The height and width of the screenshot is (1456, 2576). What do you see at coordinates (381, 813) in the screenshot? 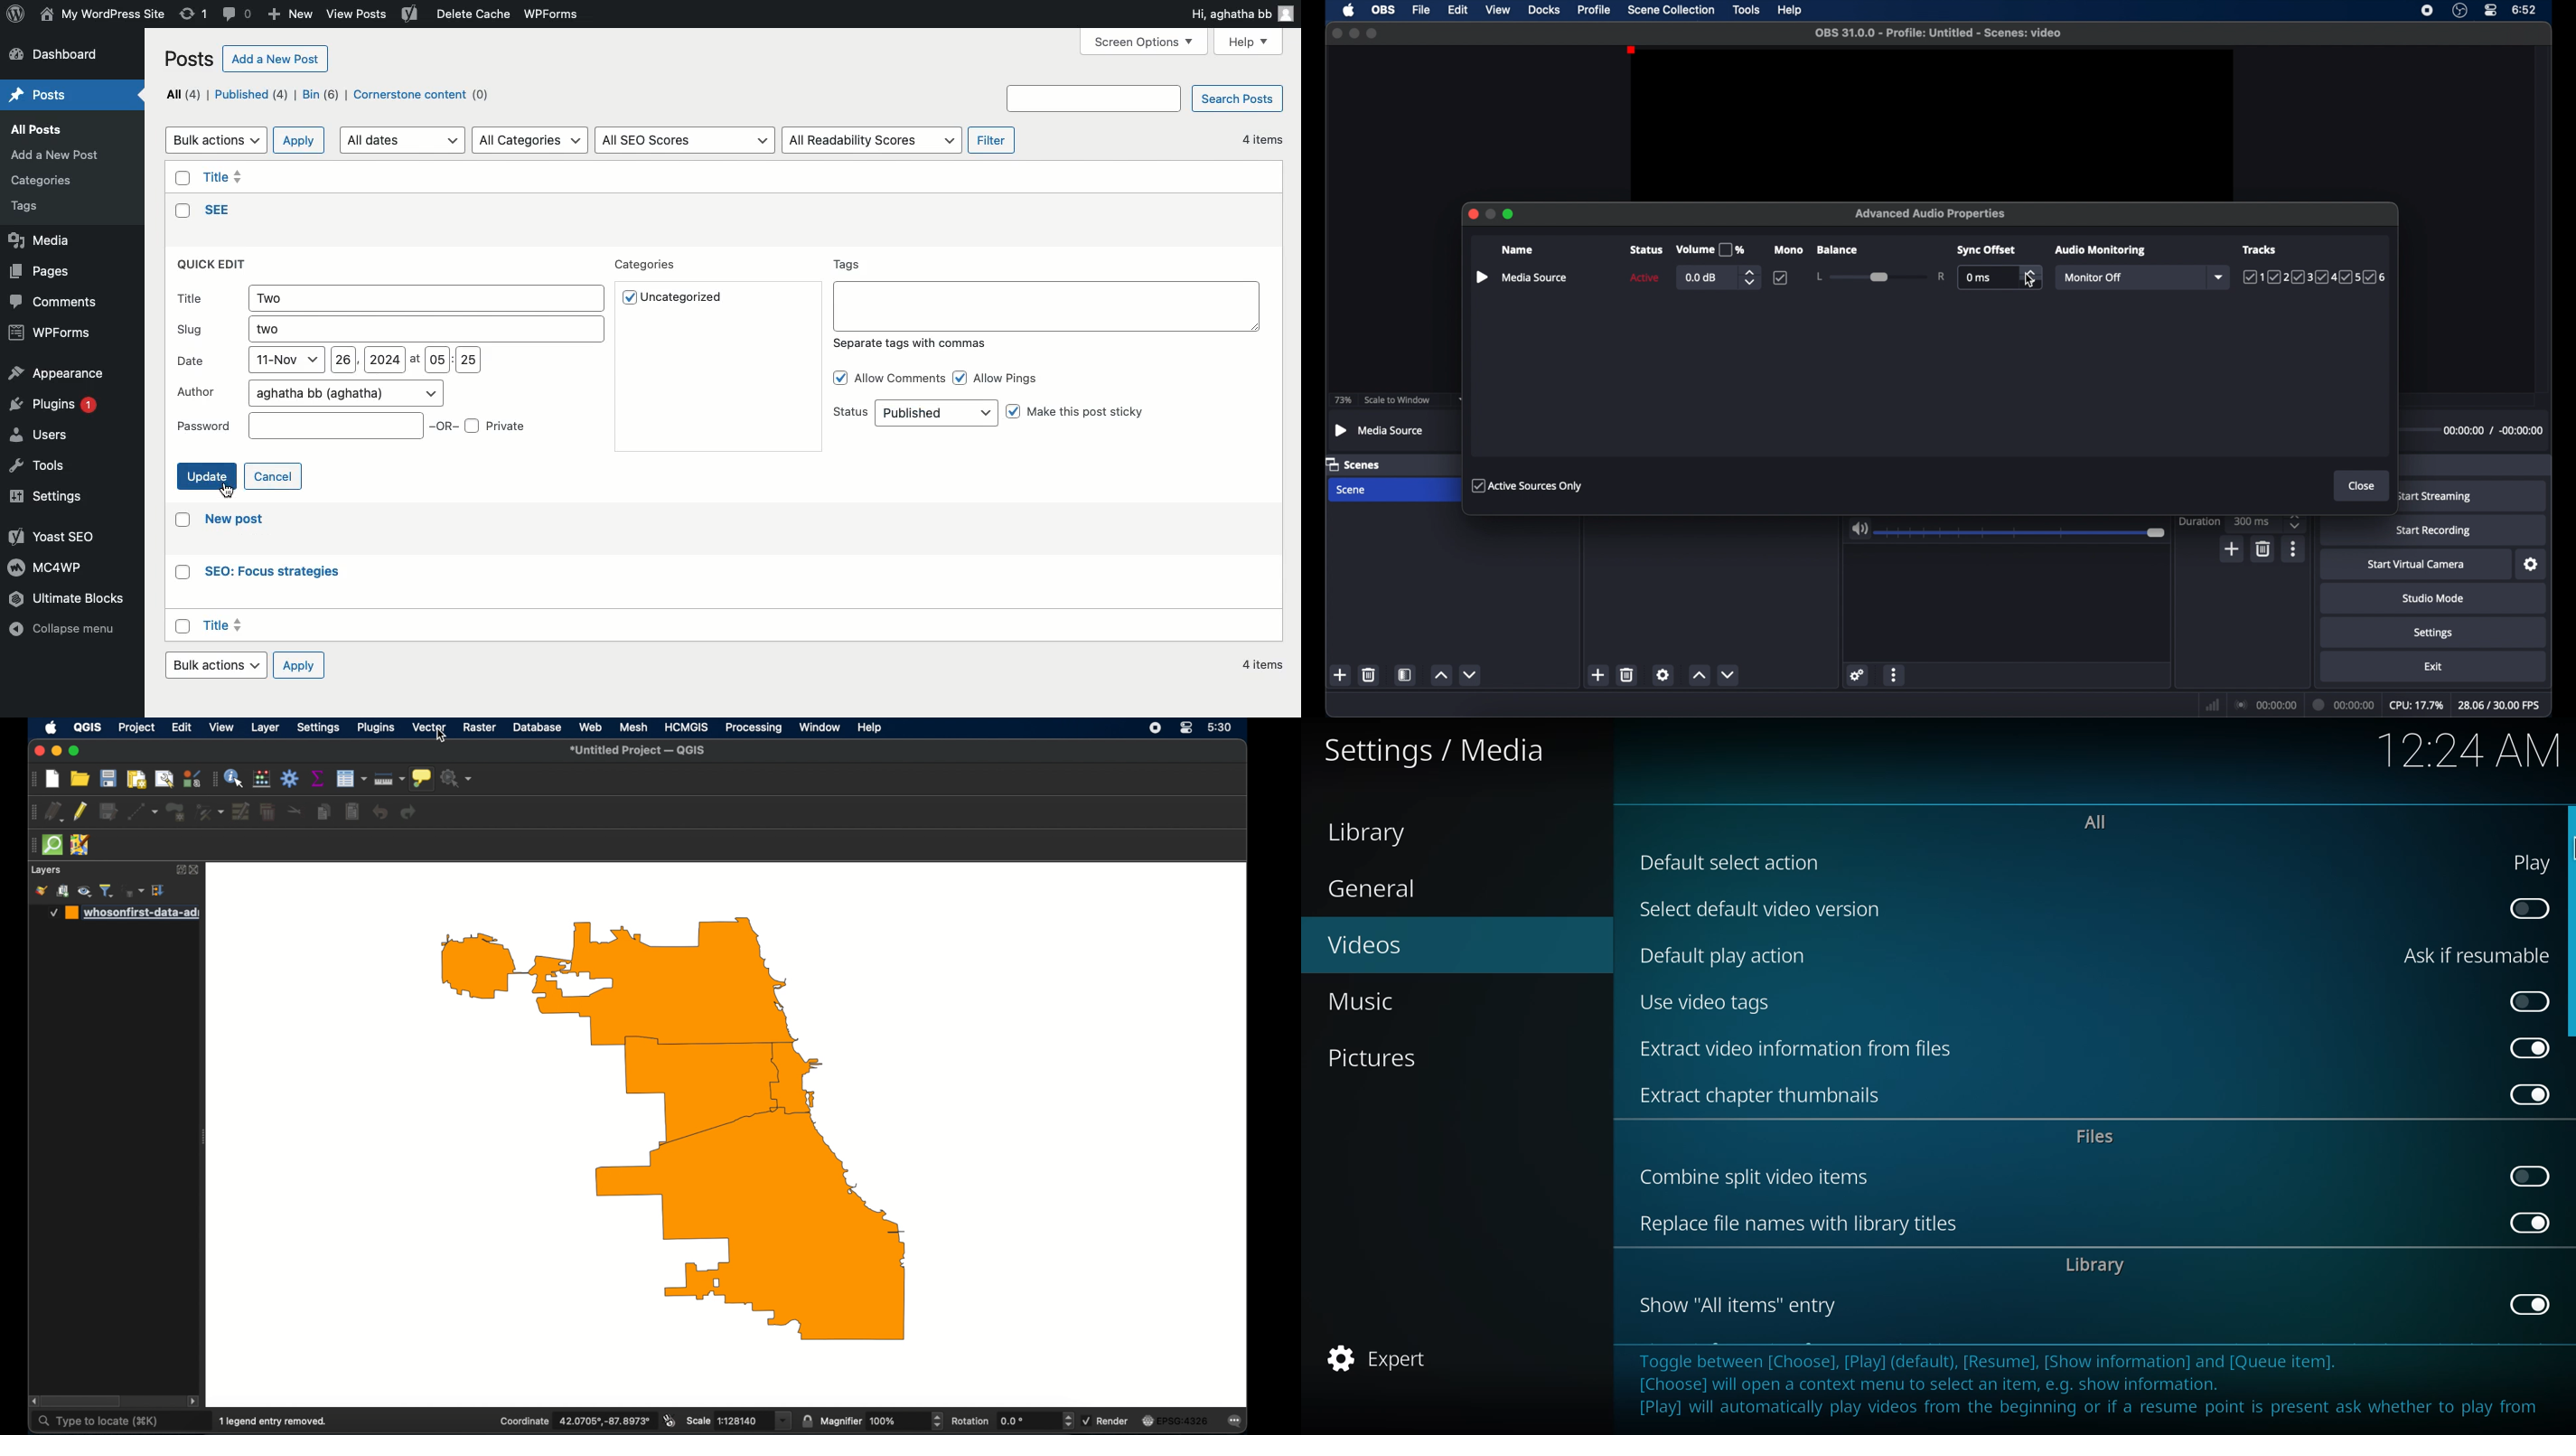
I see `undo` at bounding box center [381, 813].